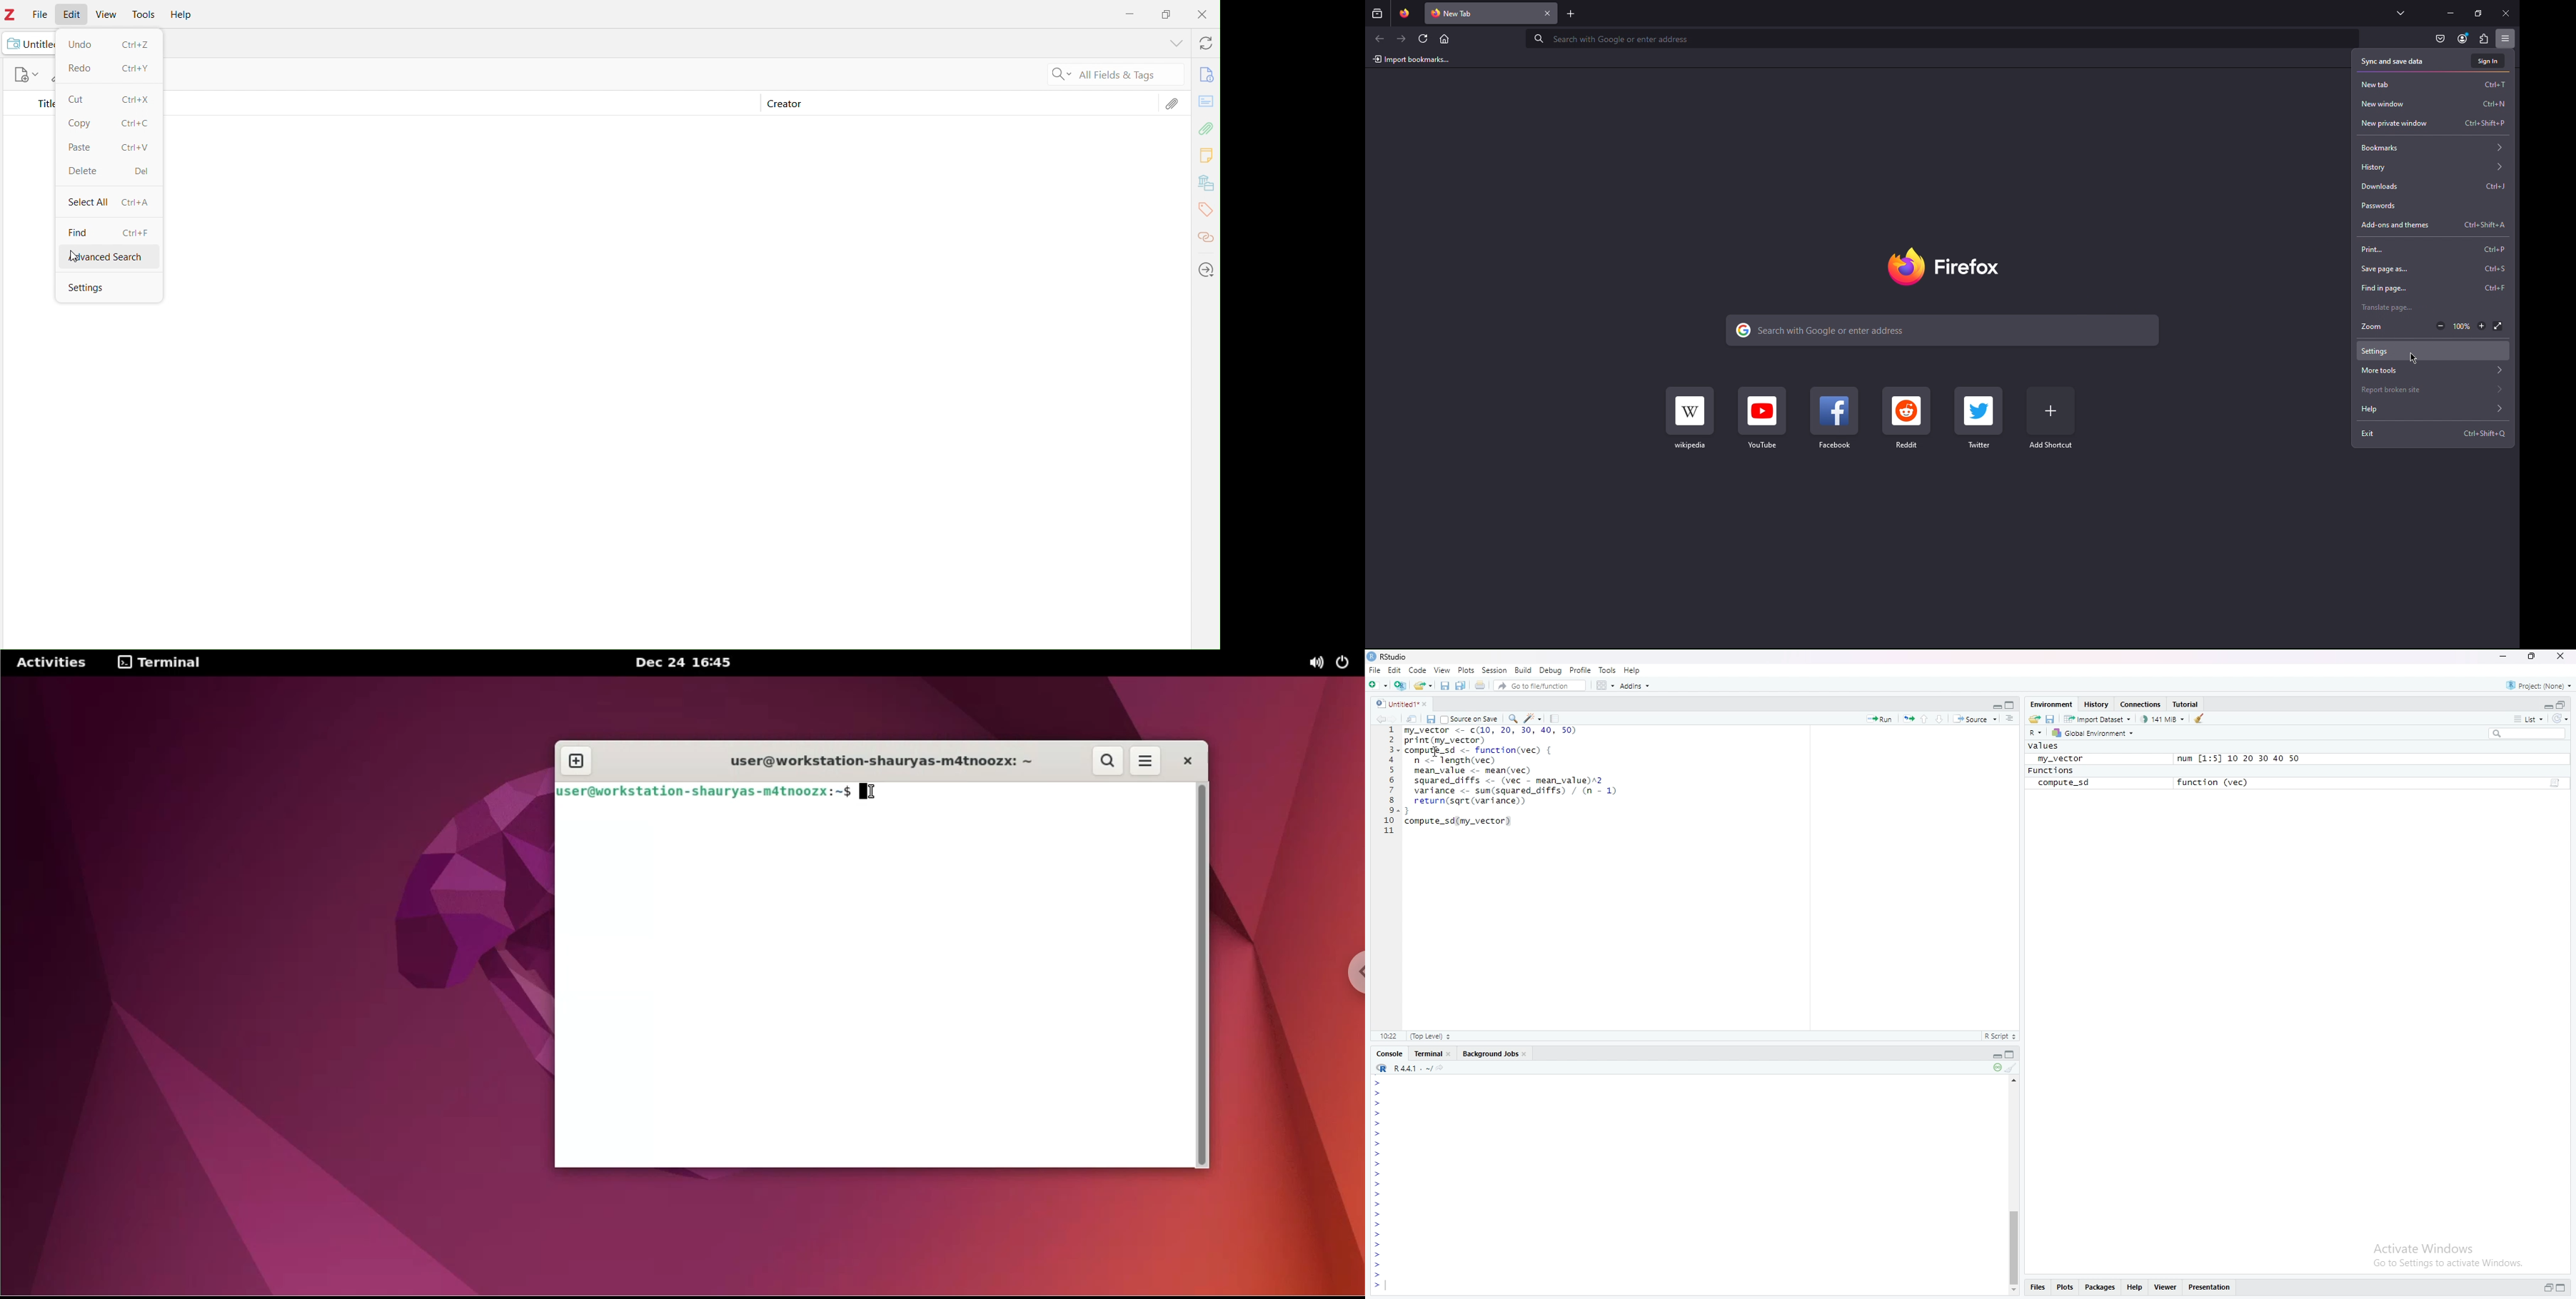 The image size is (2576, 1316). I want to click on Prompt cursor, so click(1379, 1174).